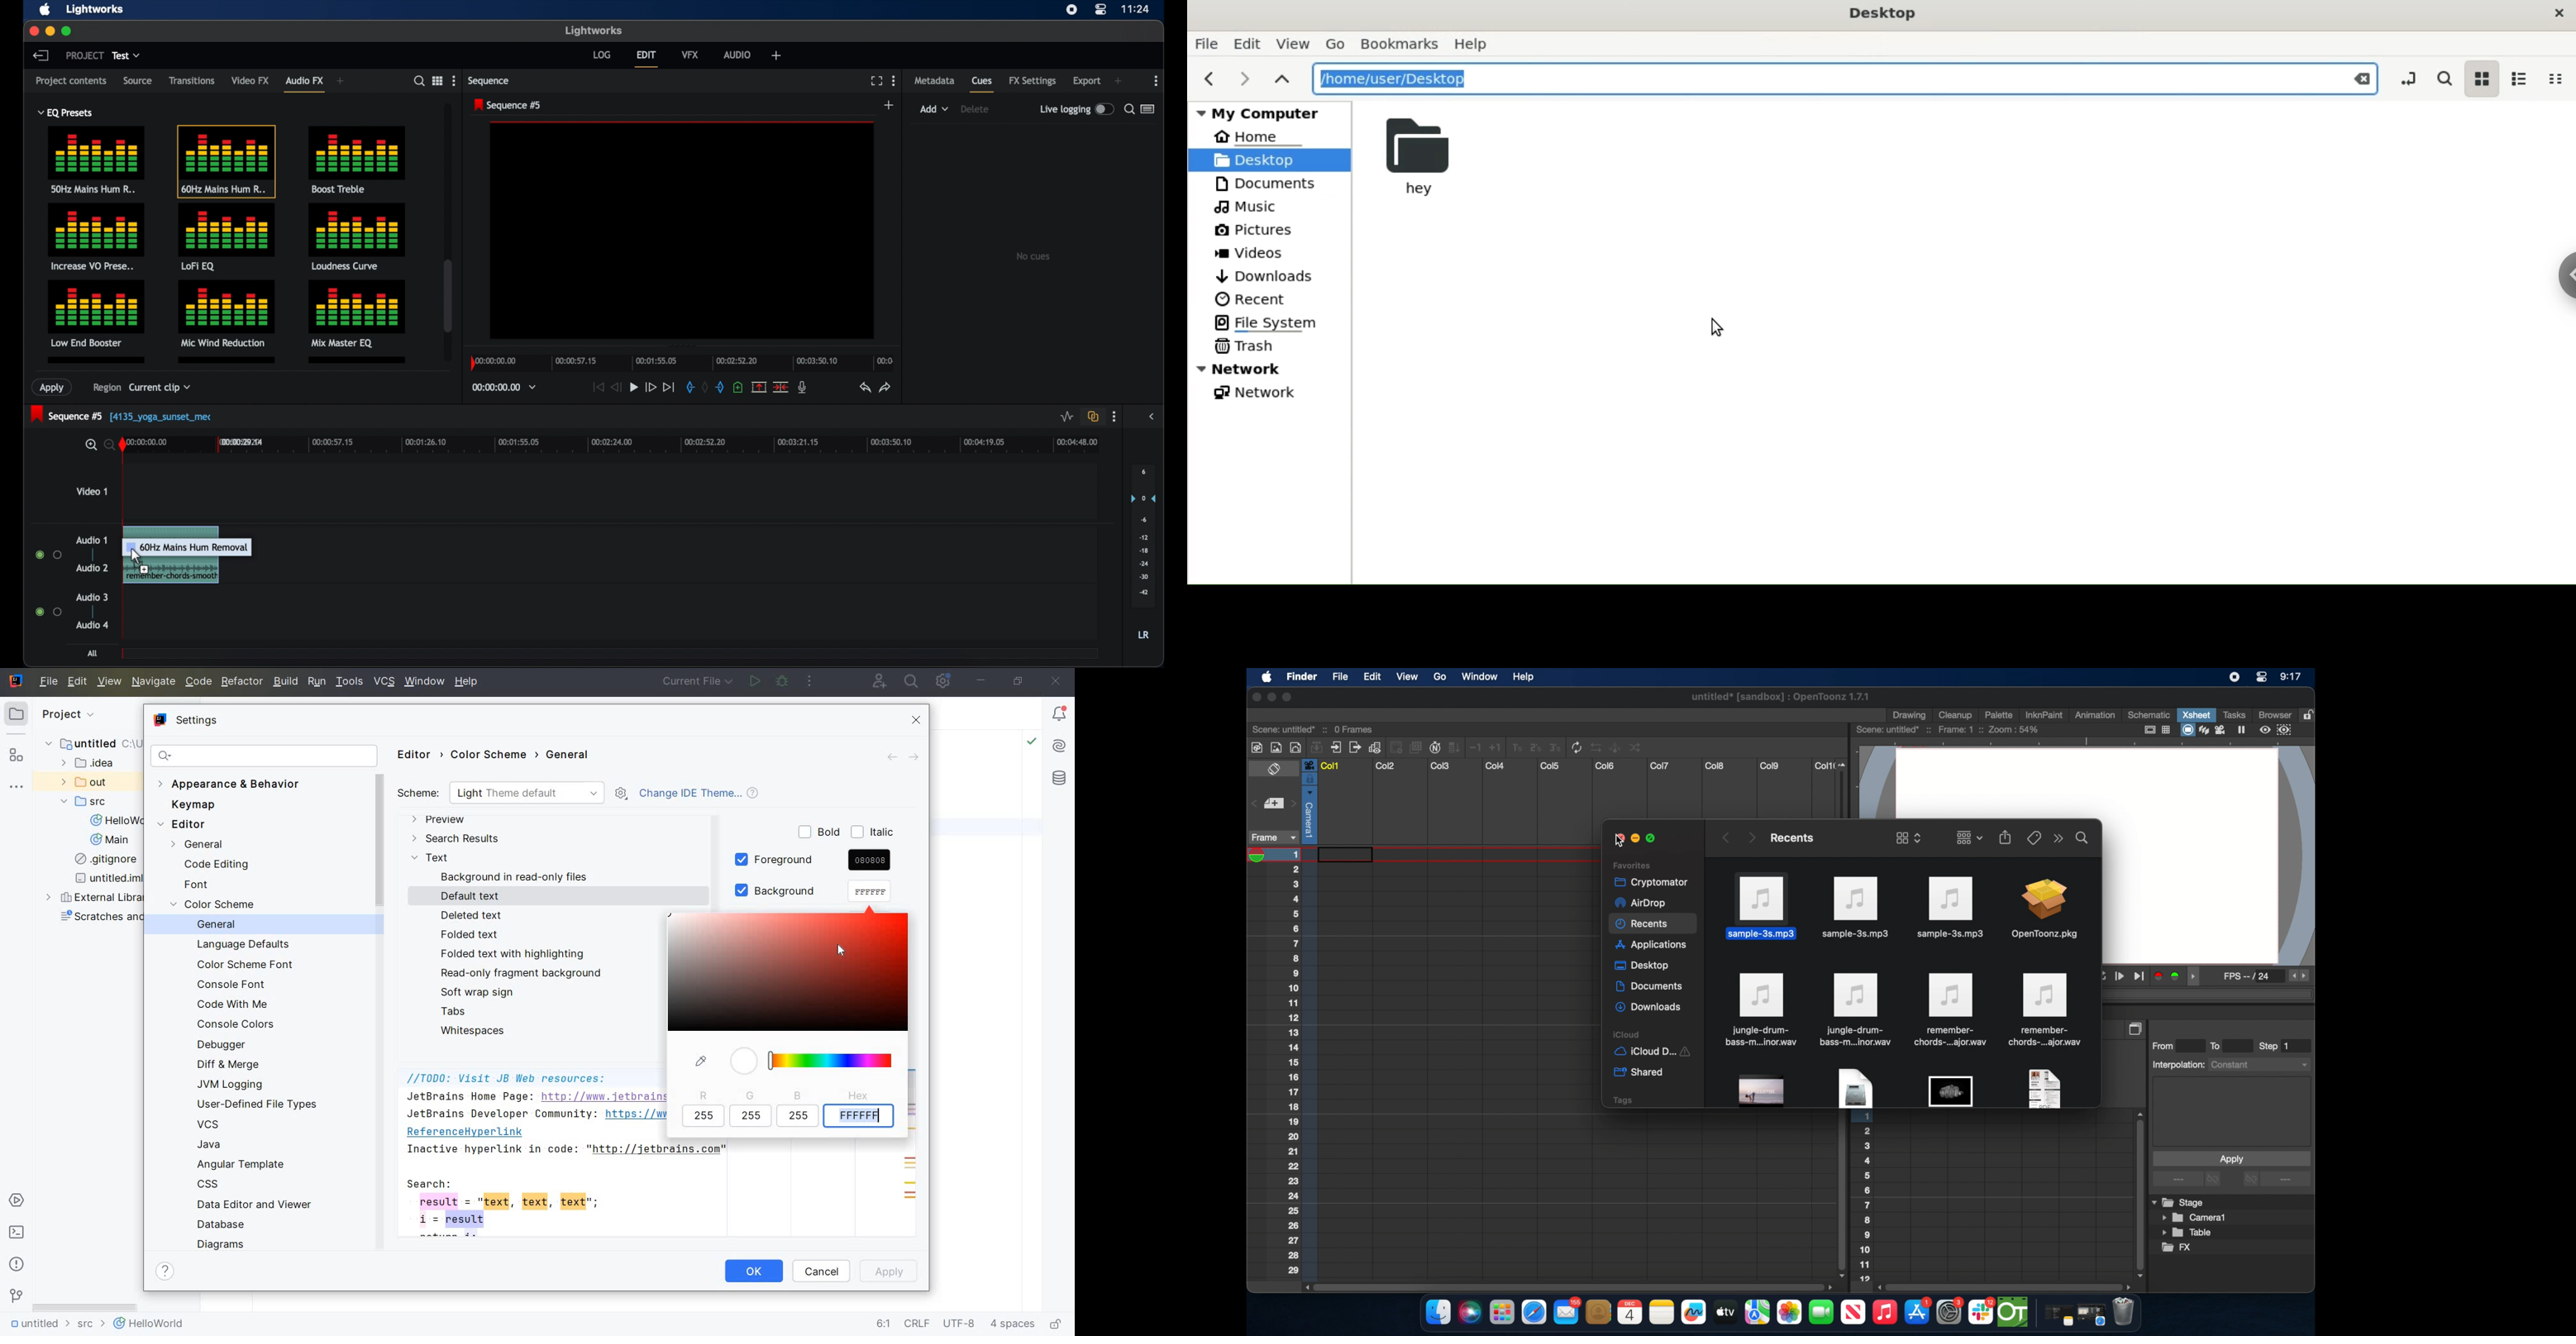  What do you see at coordinates (251, 81) in the screenshot?
I see `video fx` at bounding box center [251, 81].